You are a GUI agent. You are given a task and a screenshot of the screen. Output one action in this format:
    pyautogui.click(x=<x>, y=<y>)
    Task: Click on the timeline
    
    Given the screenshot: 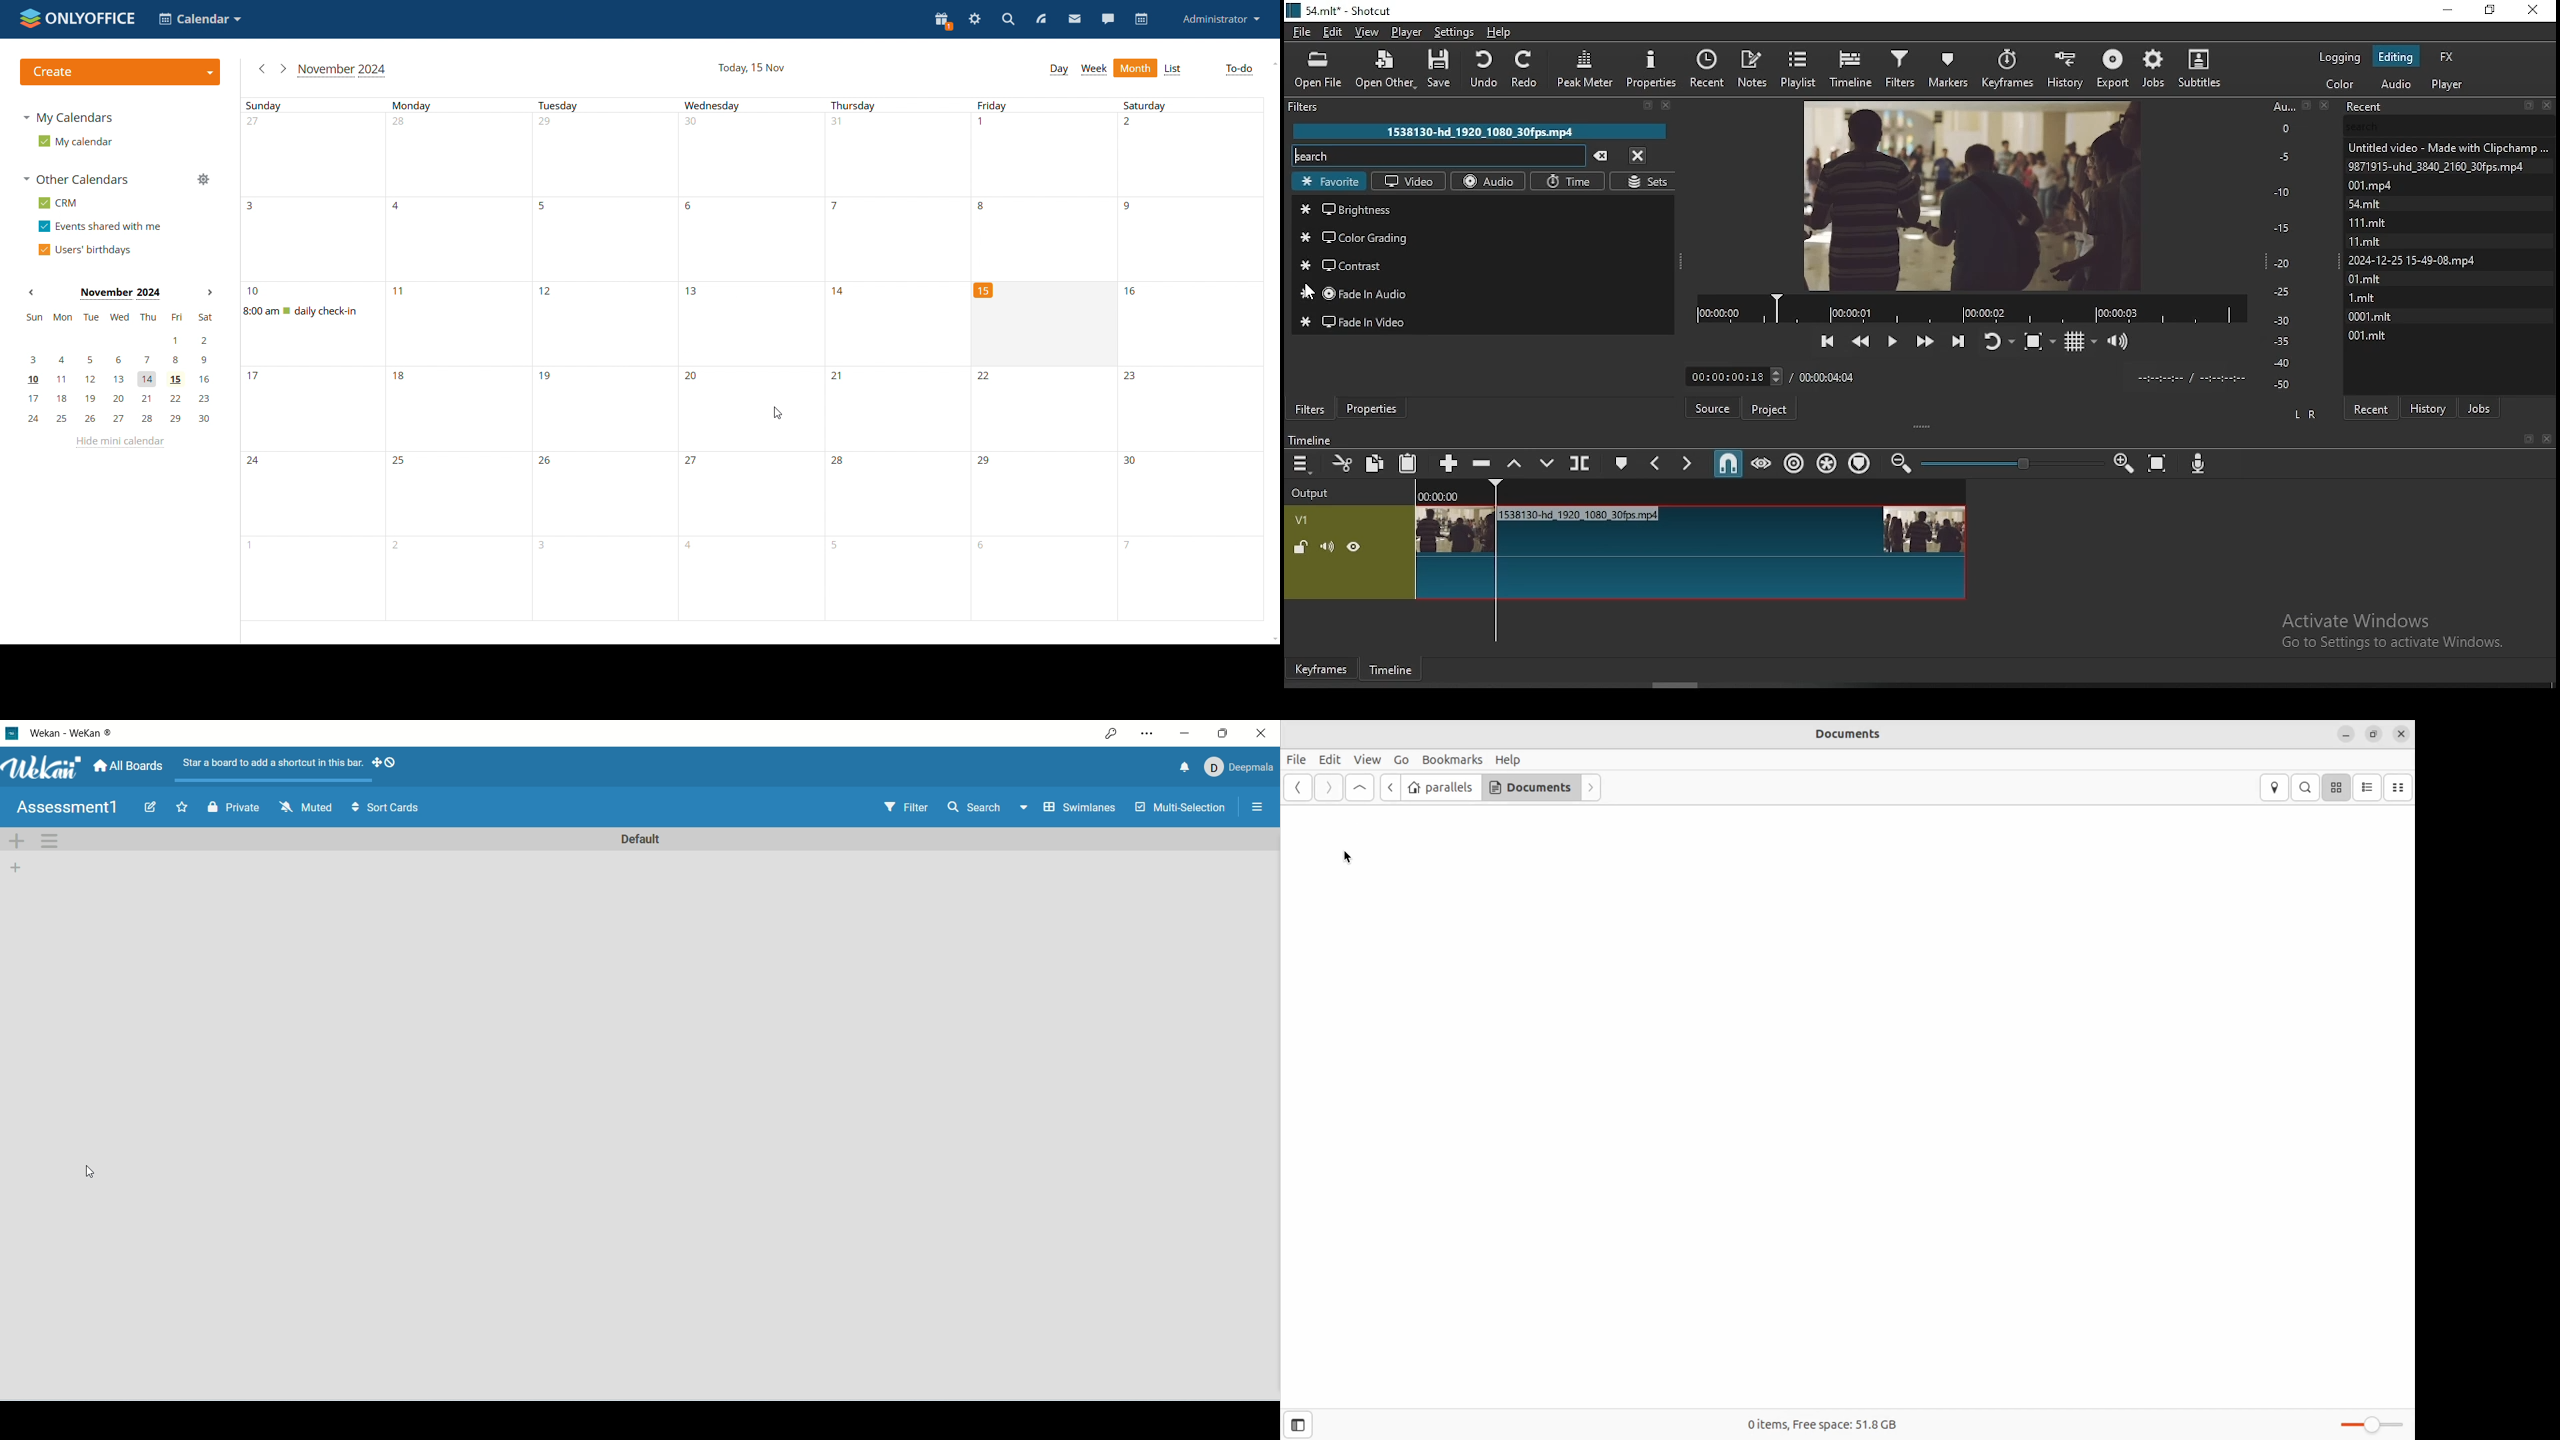 What is the action you would take?
    pyautogui.click(x=1854, y=68)
    